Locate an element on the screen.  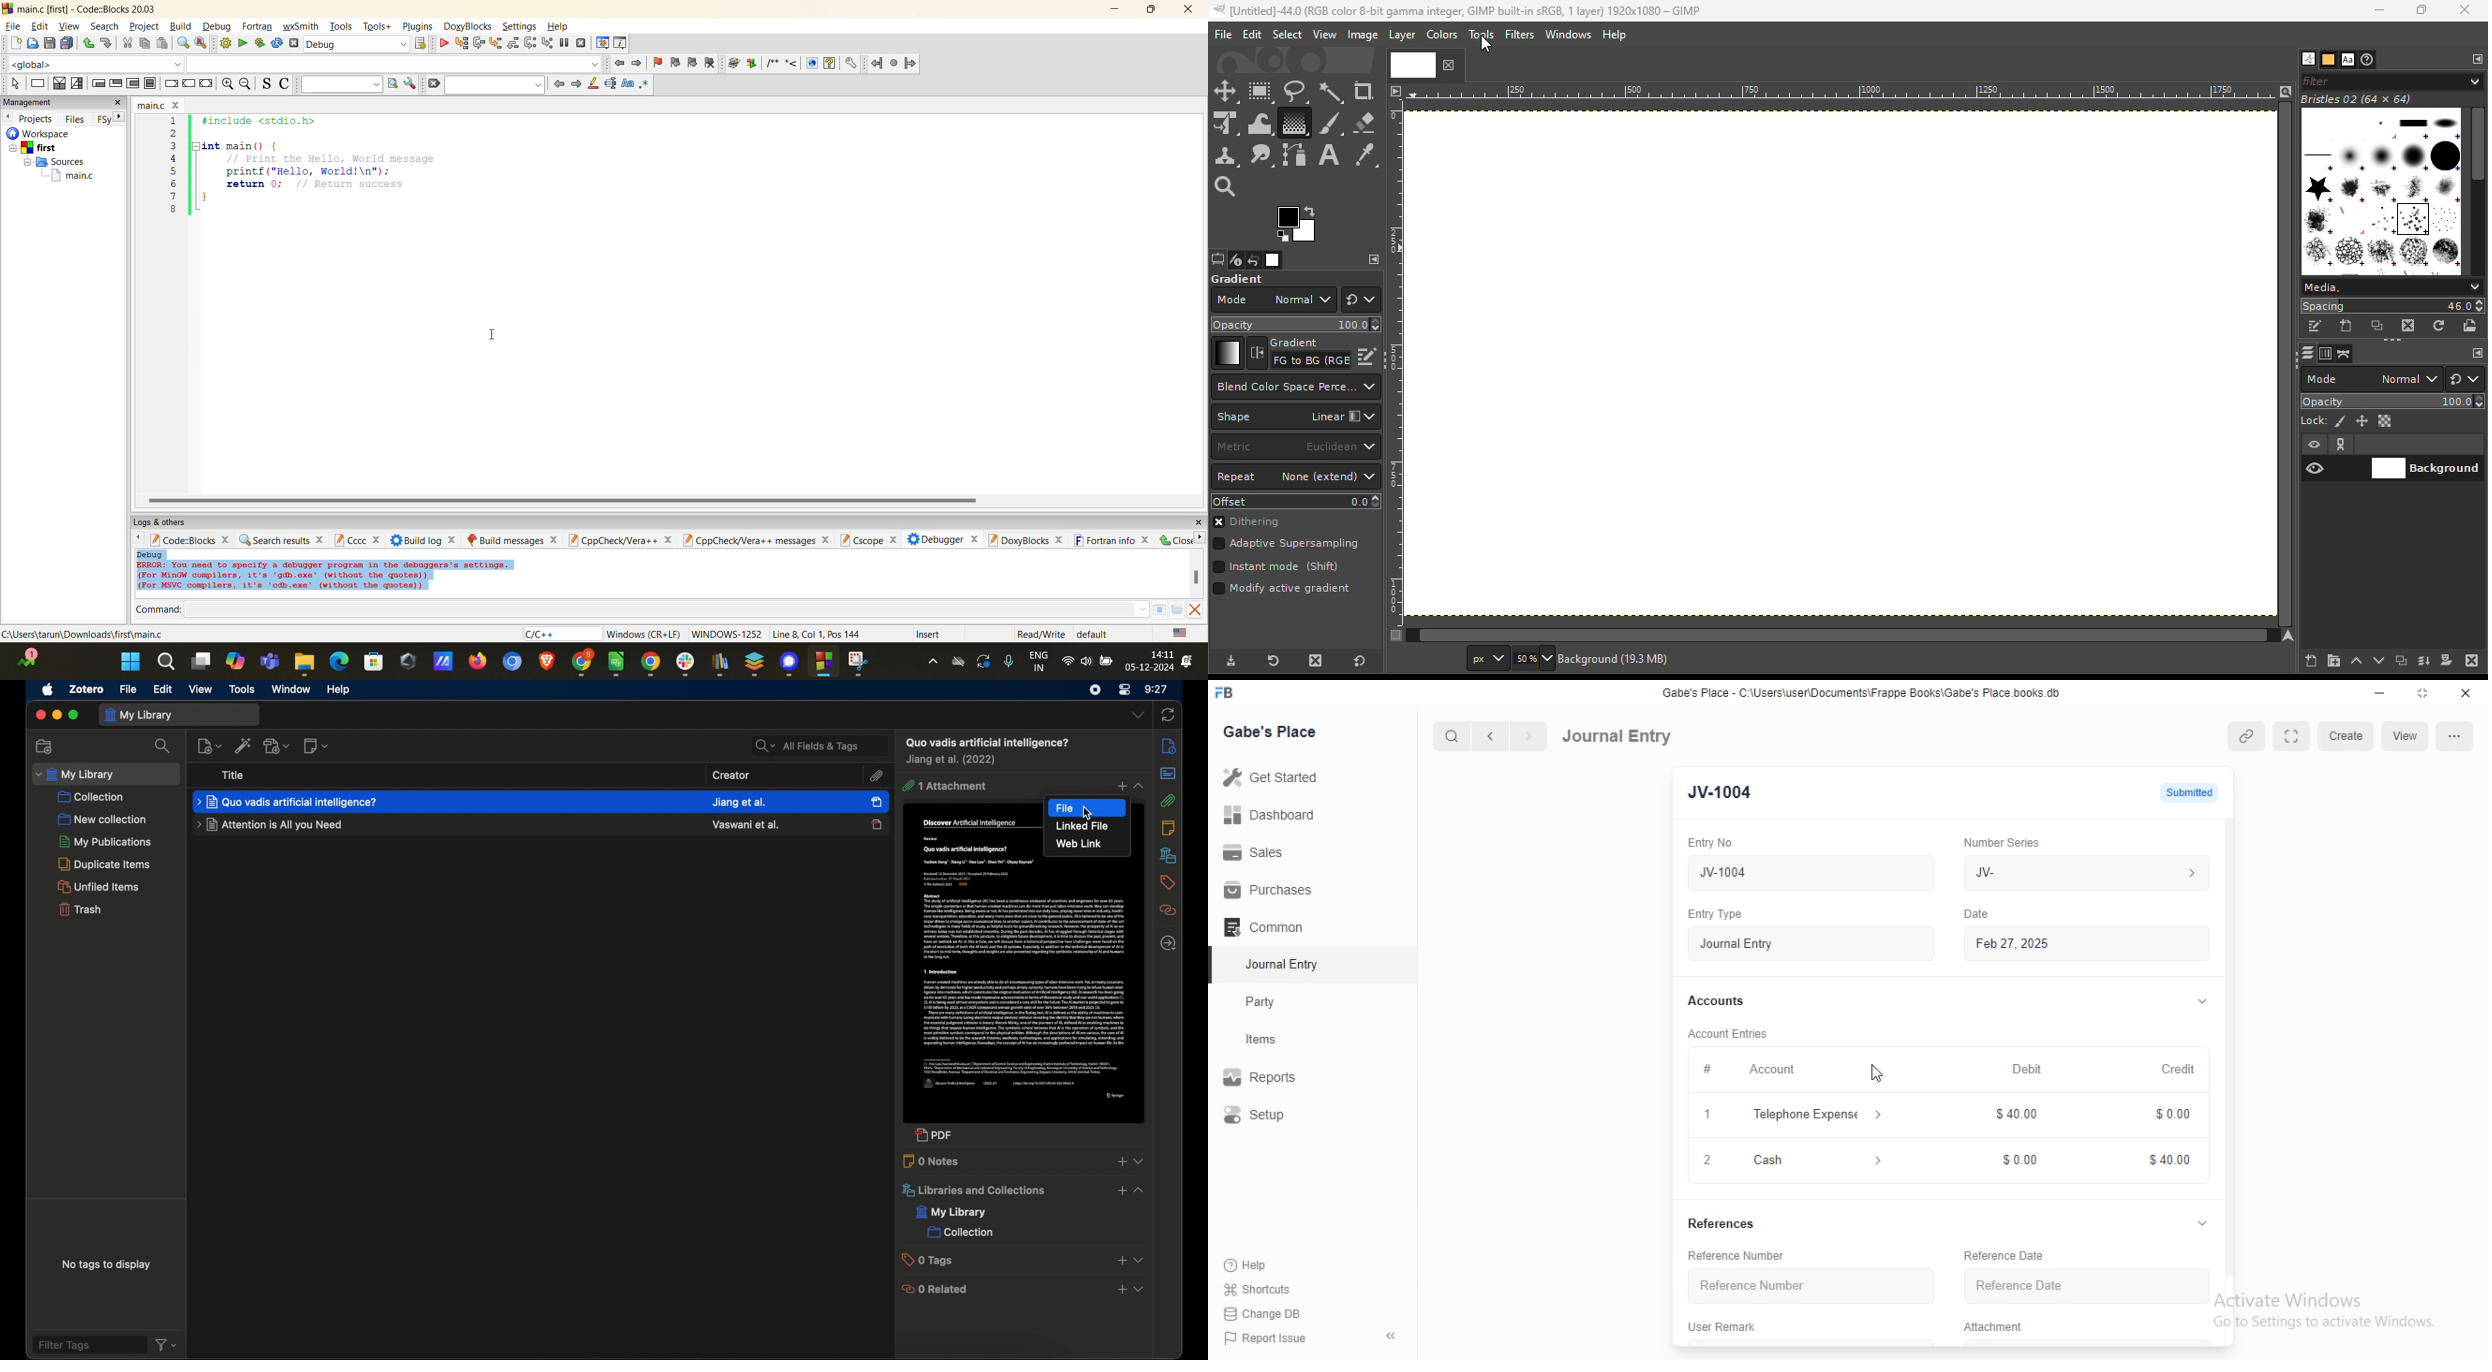
cut is located at coordinates (128, 45).